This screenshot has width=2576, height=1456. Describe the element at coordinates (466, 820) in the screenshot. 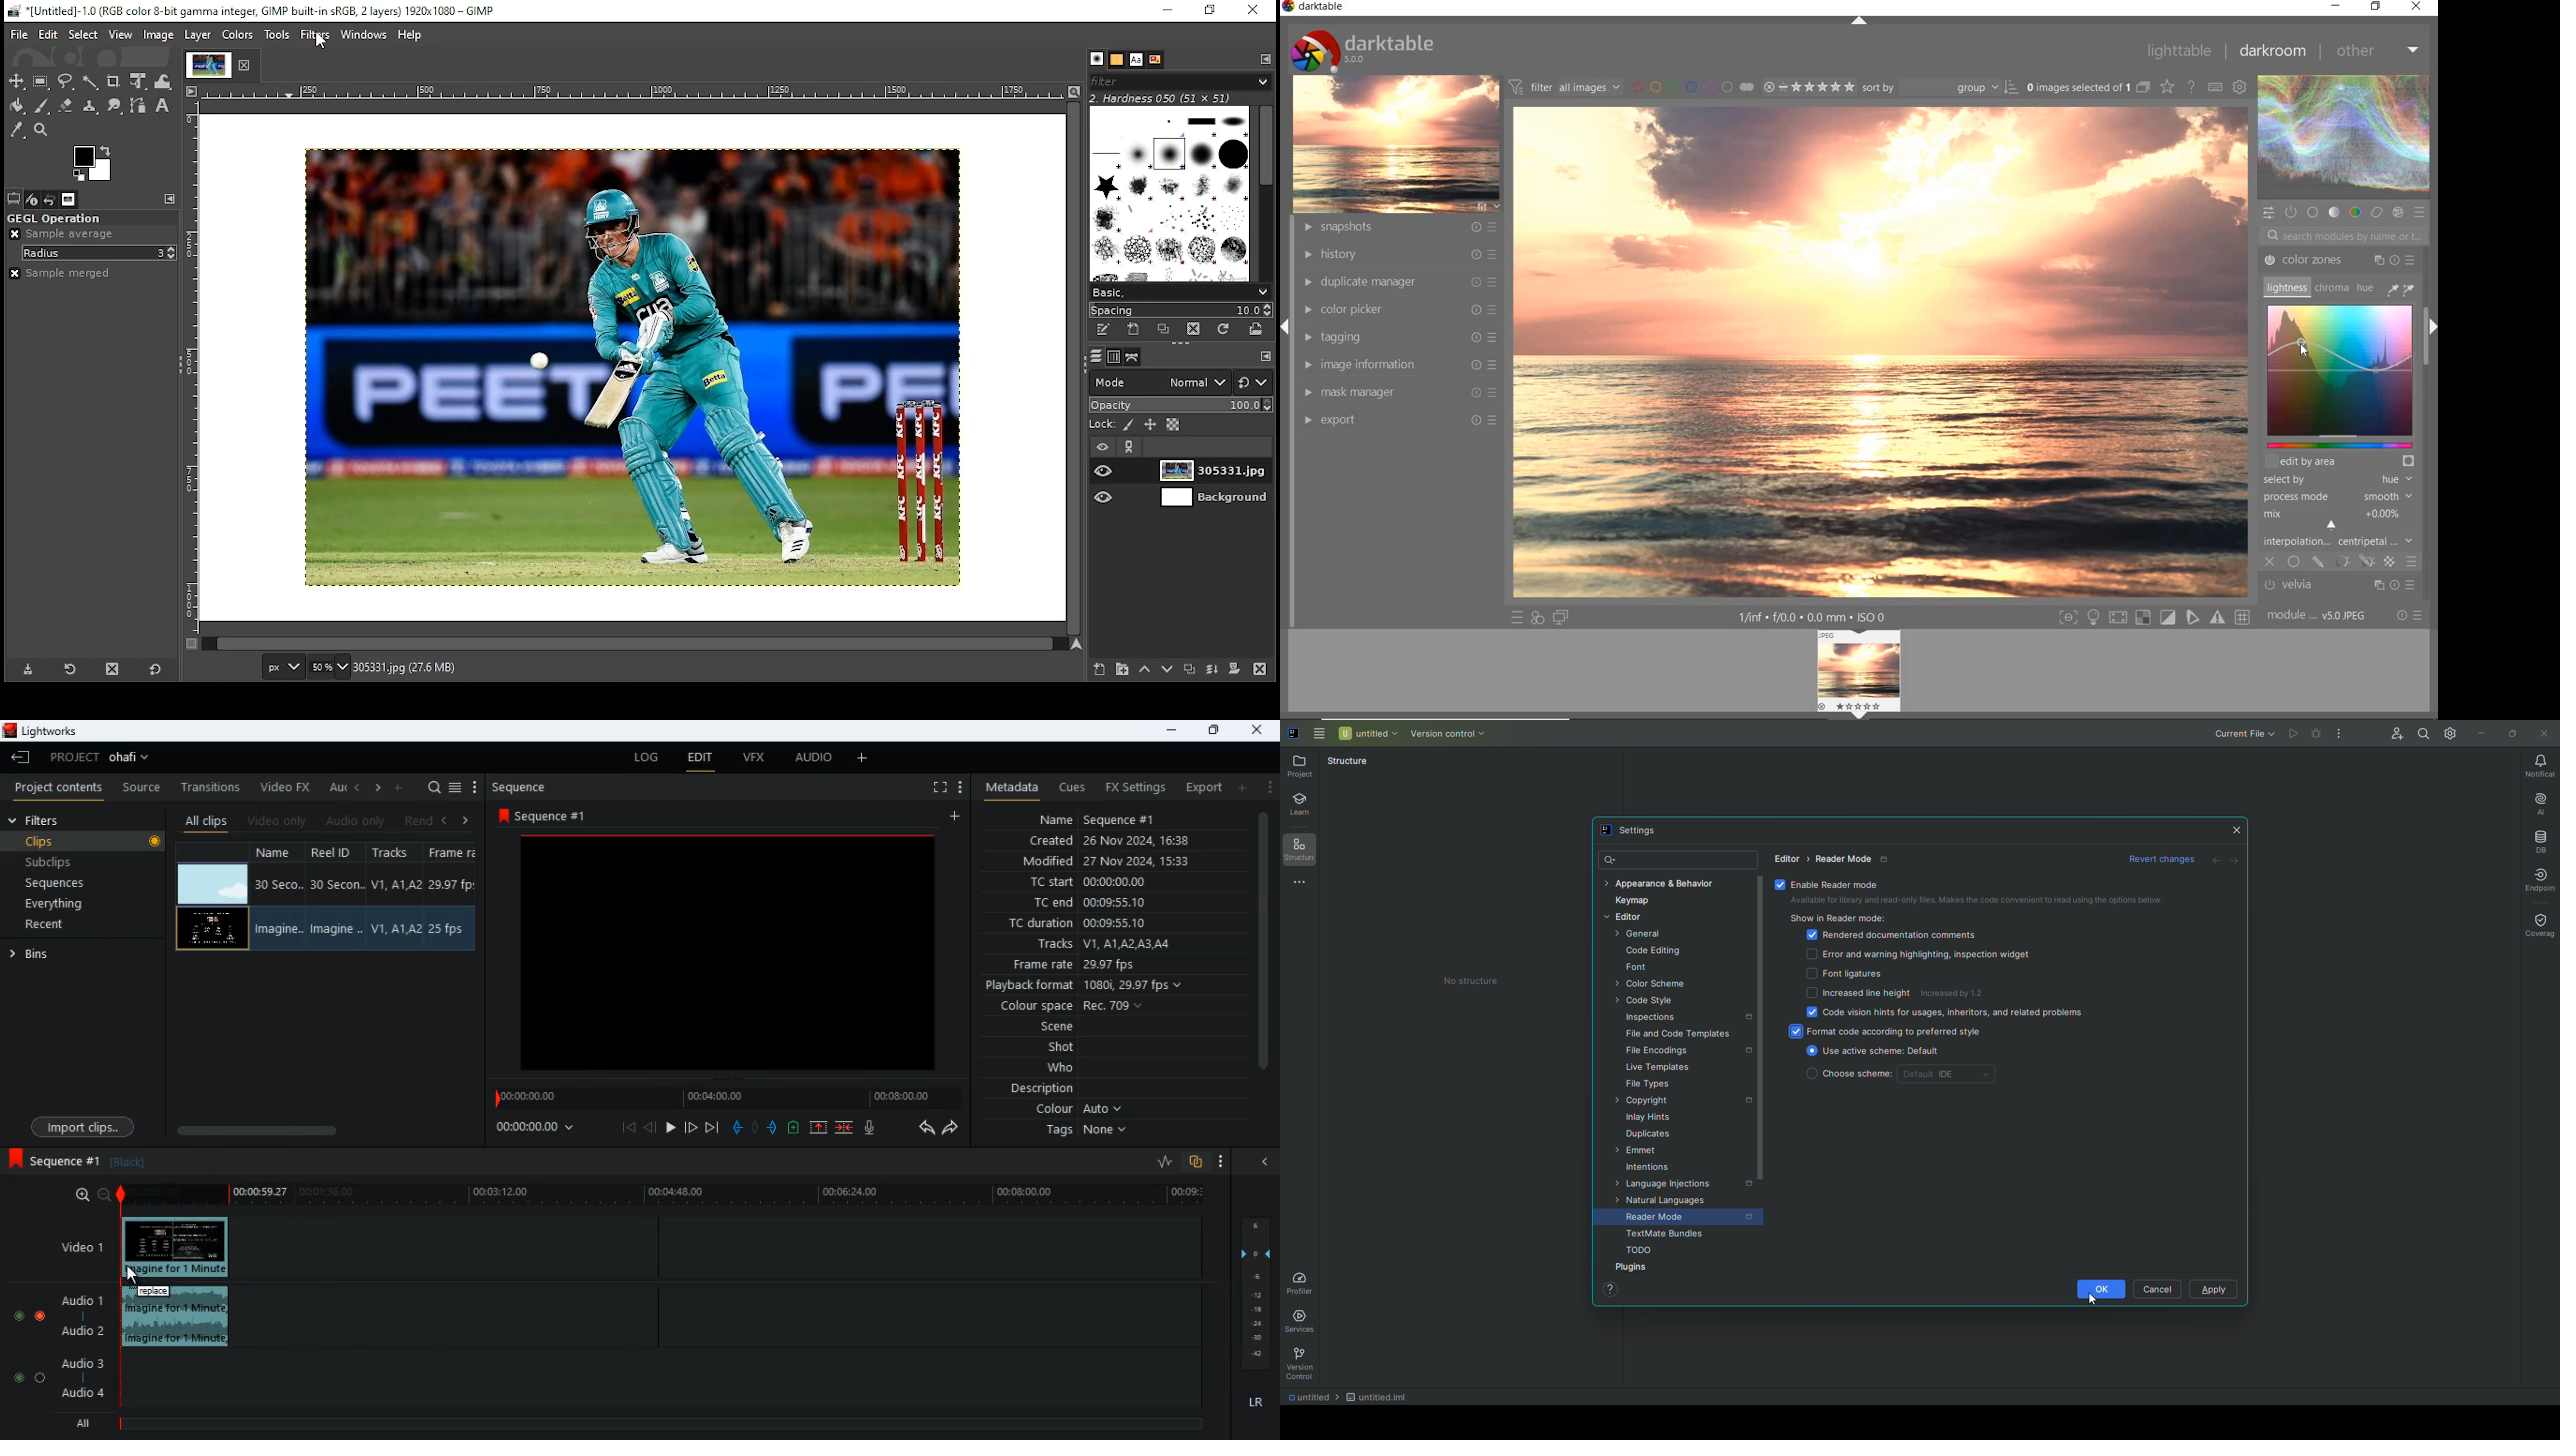

I see `right` at that location.